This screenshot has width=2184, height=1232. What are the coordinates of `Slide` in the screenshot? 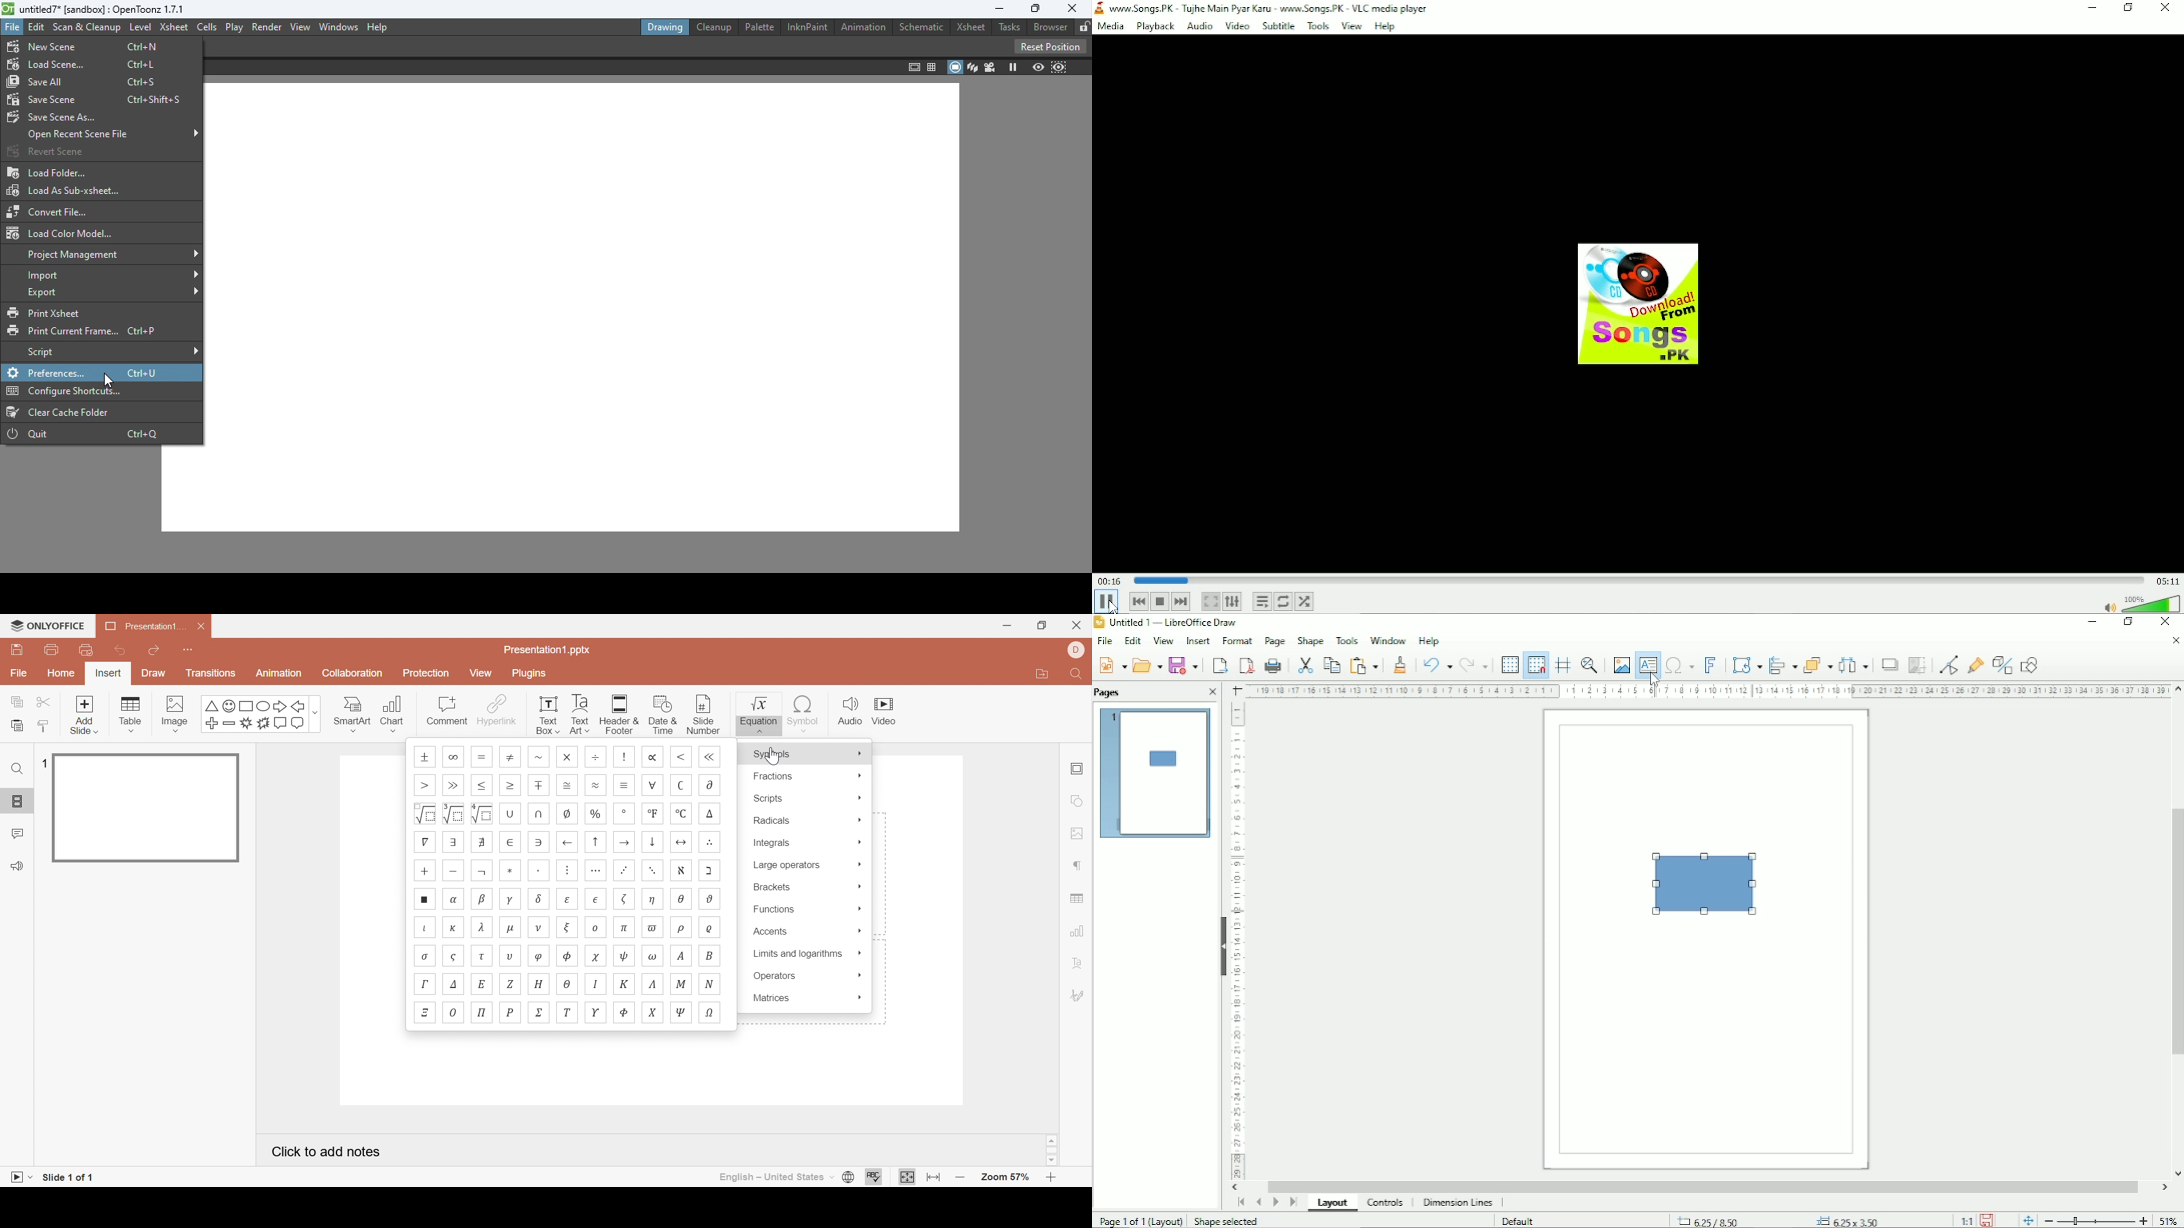 It's located at (146, 809).